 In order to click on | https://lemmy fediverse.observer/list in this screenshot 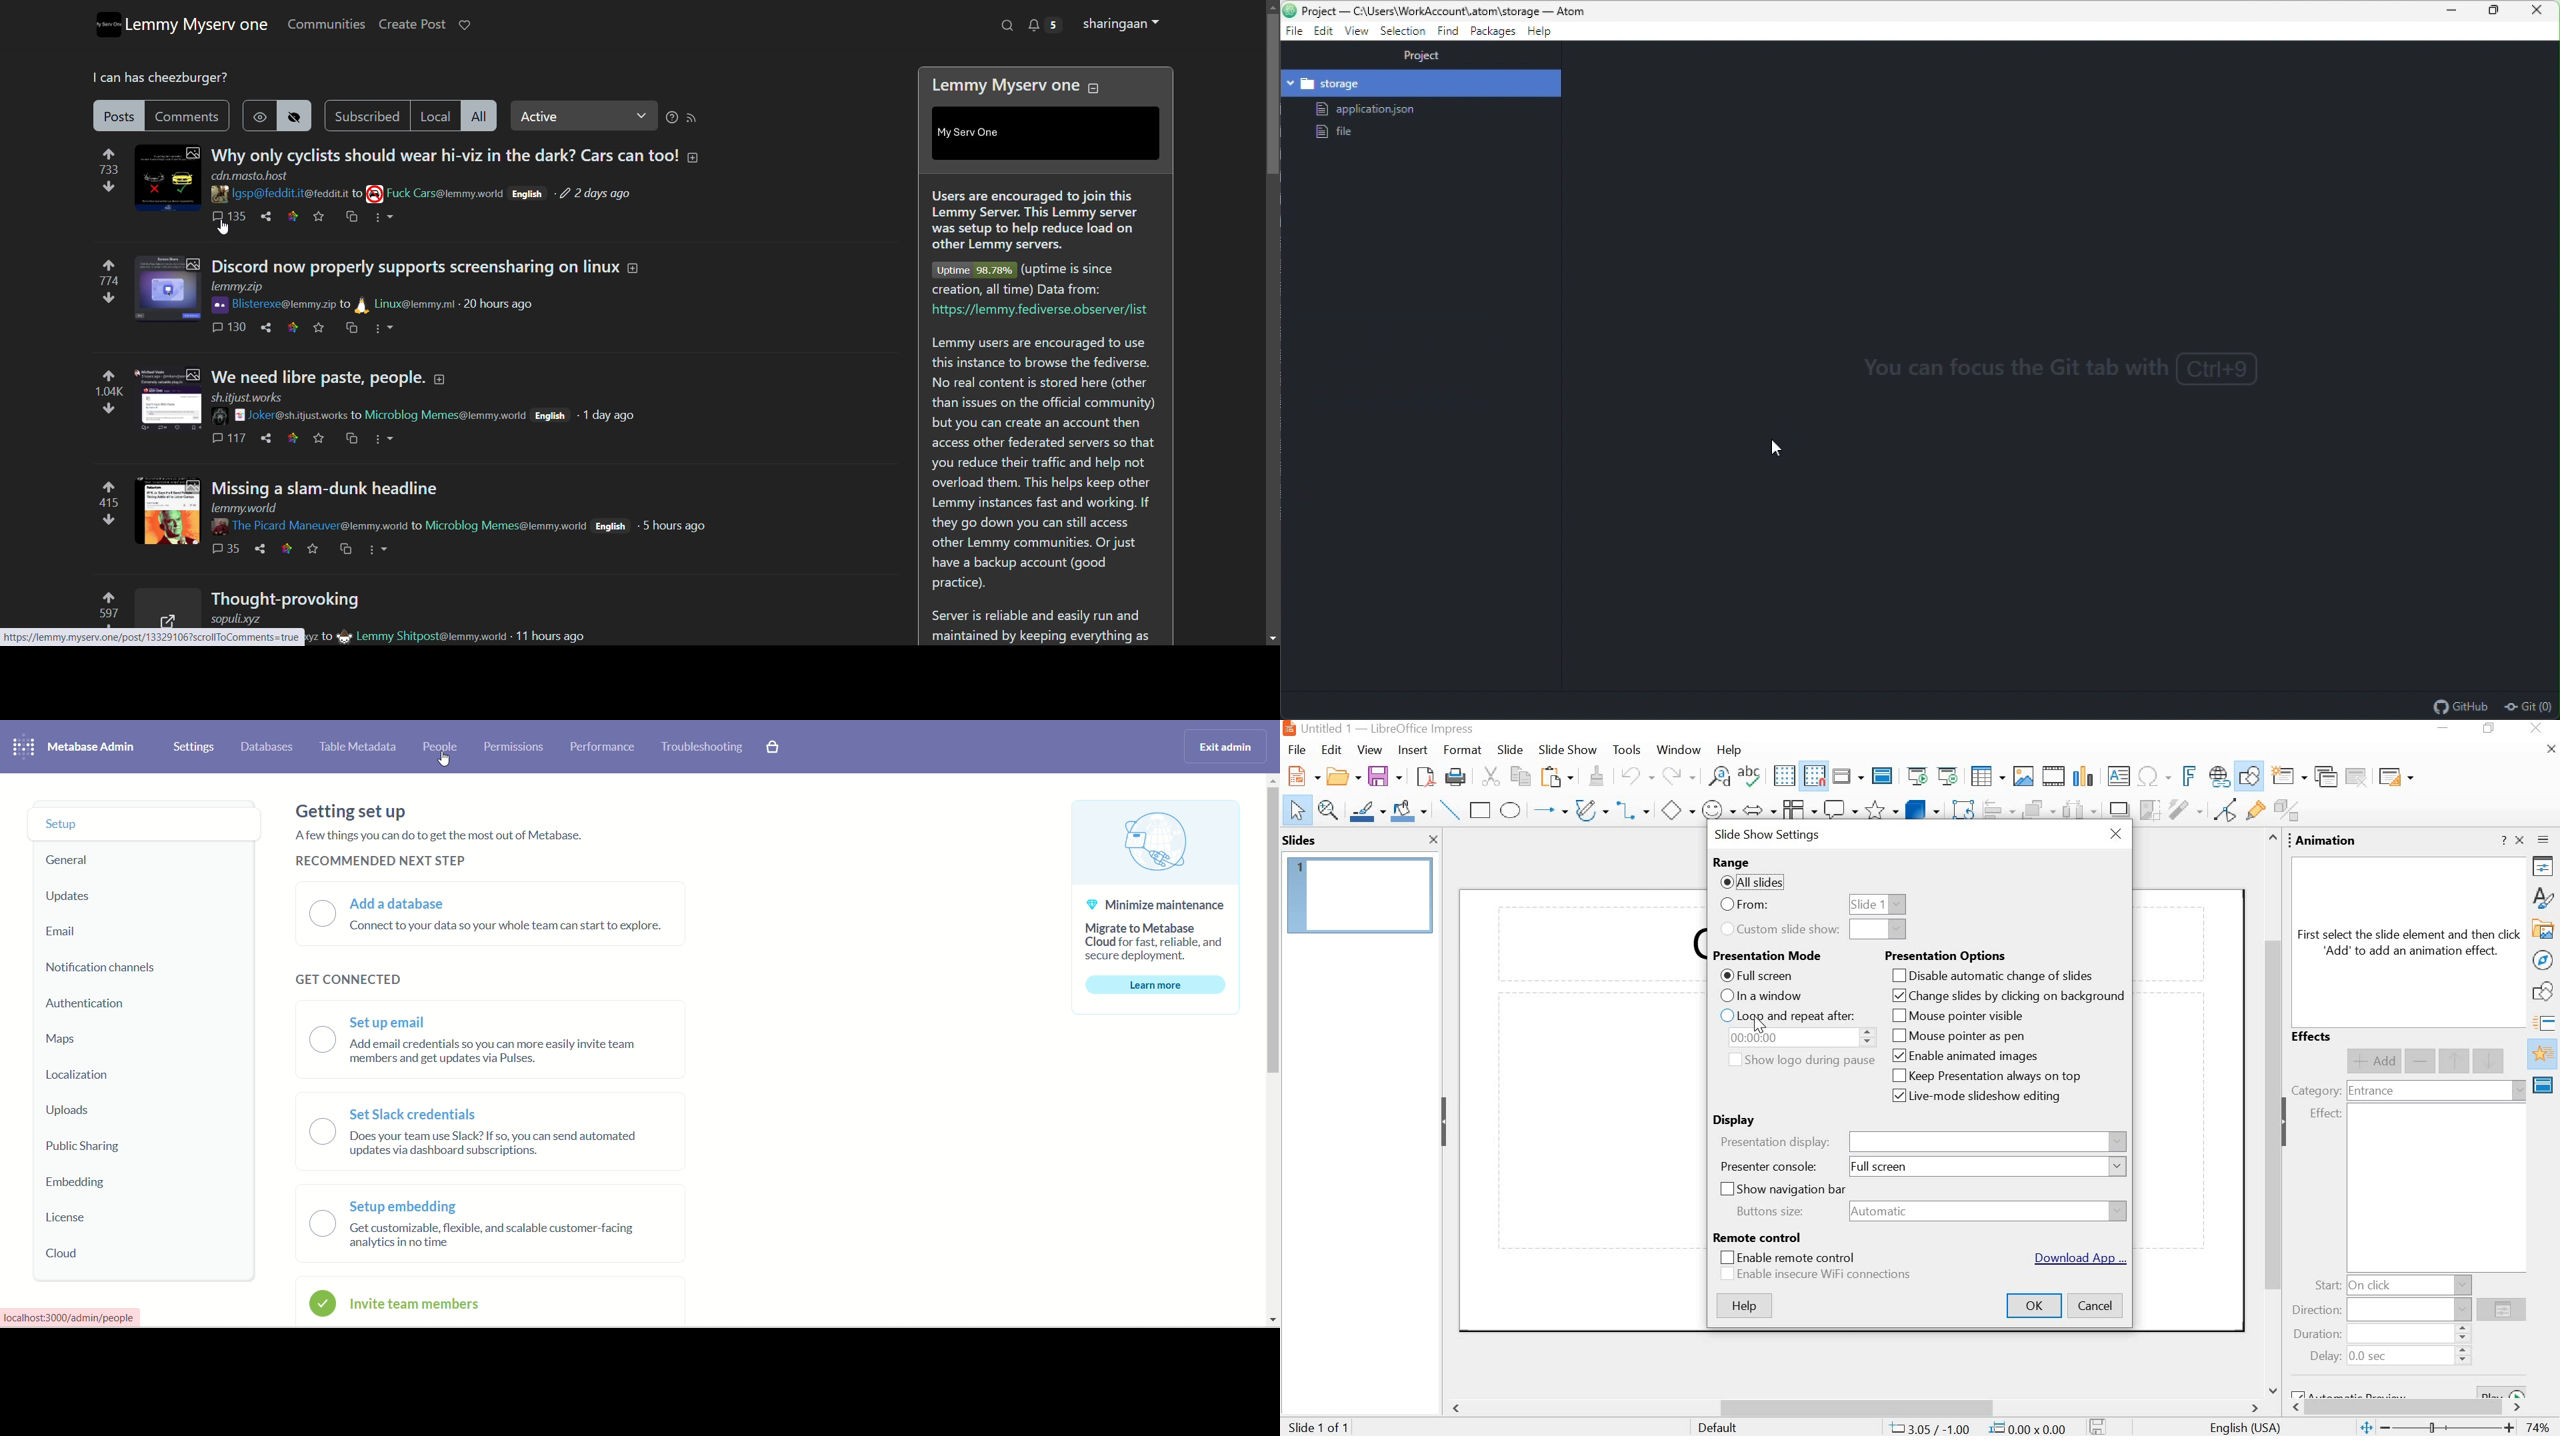, I will do `click(1043, 310)`.